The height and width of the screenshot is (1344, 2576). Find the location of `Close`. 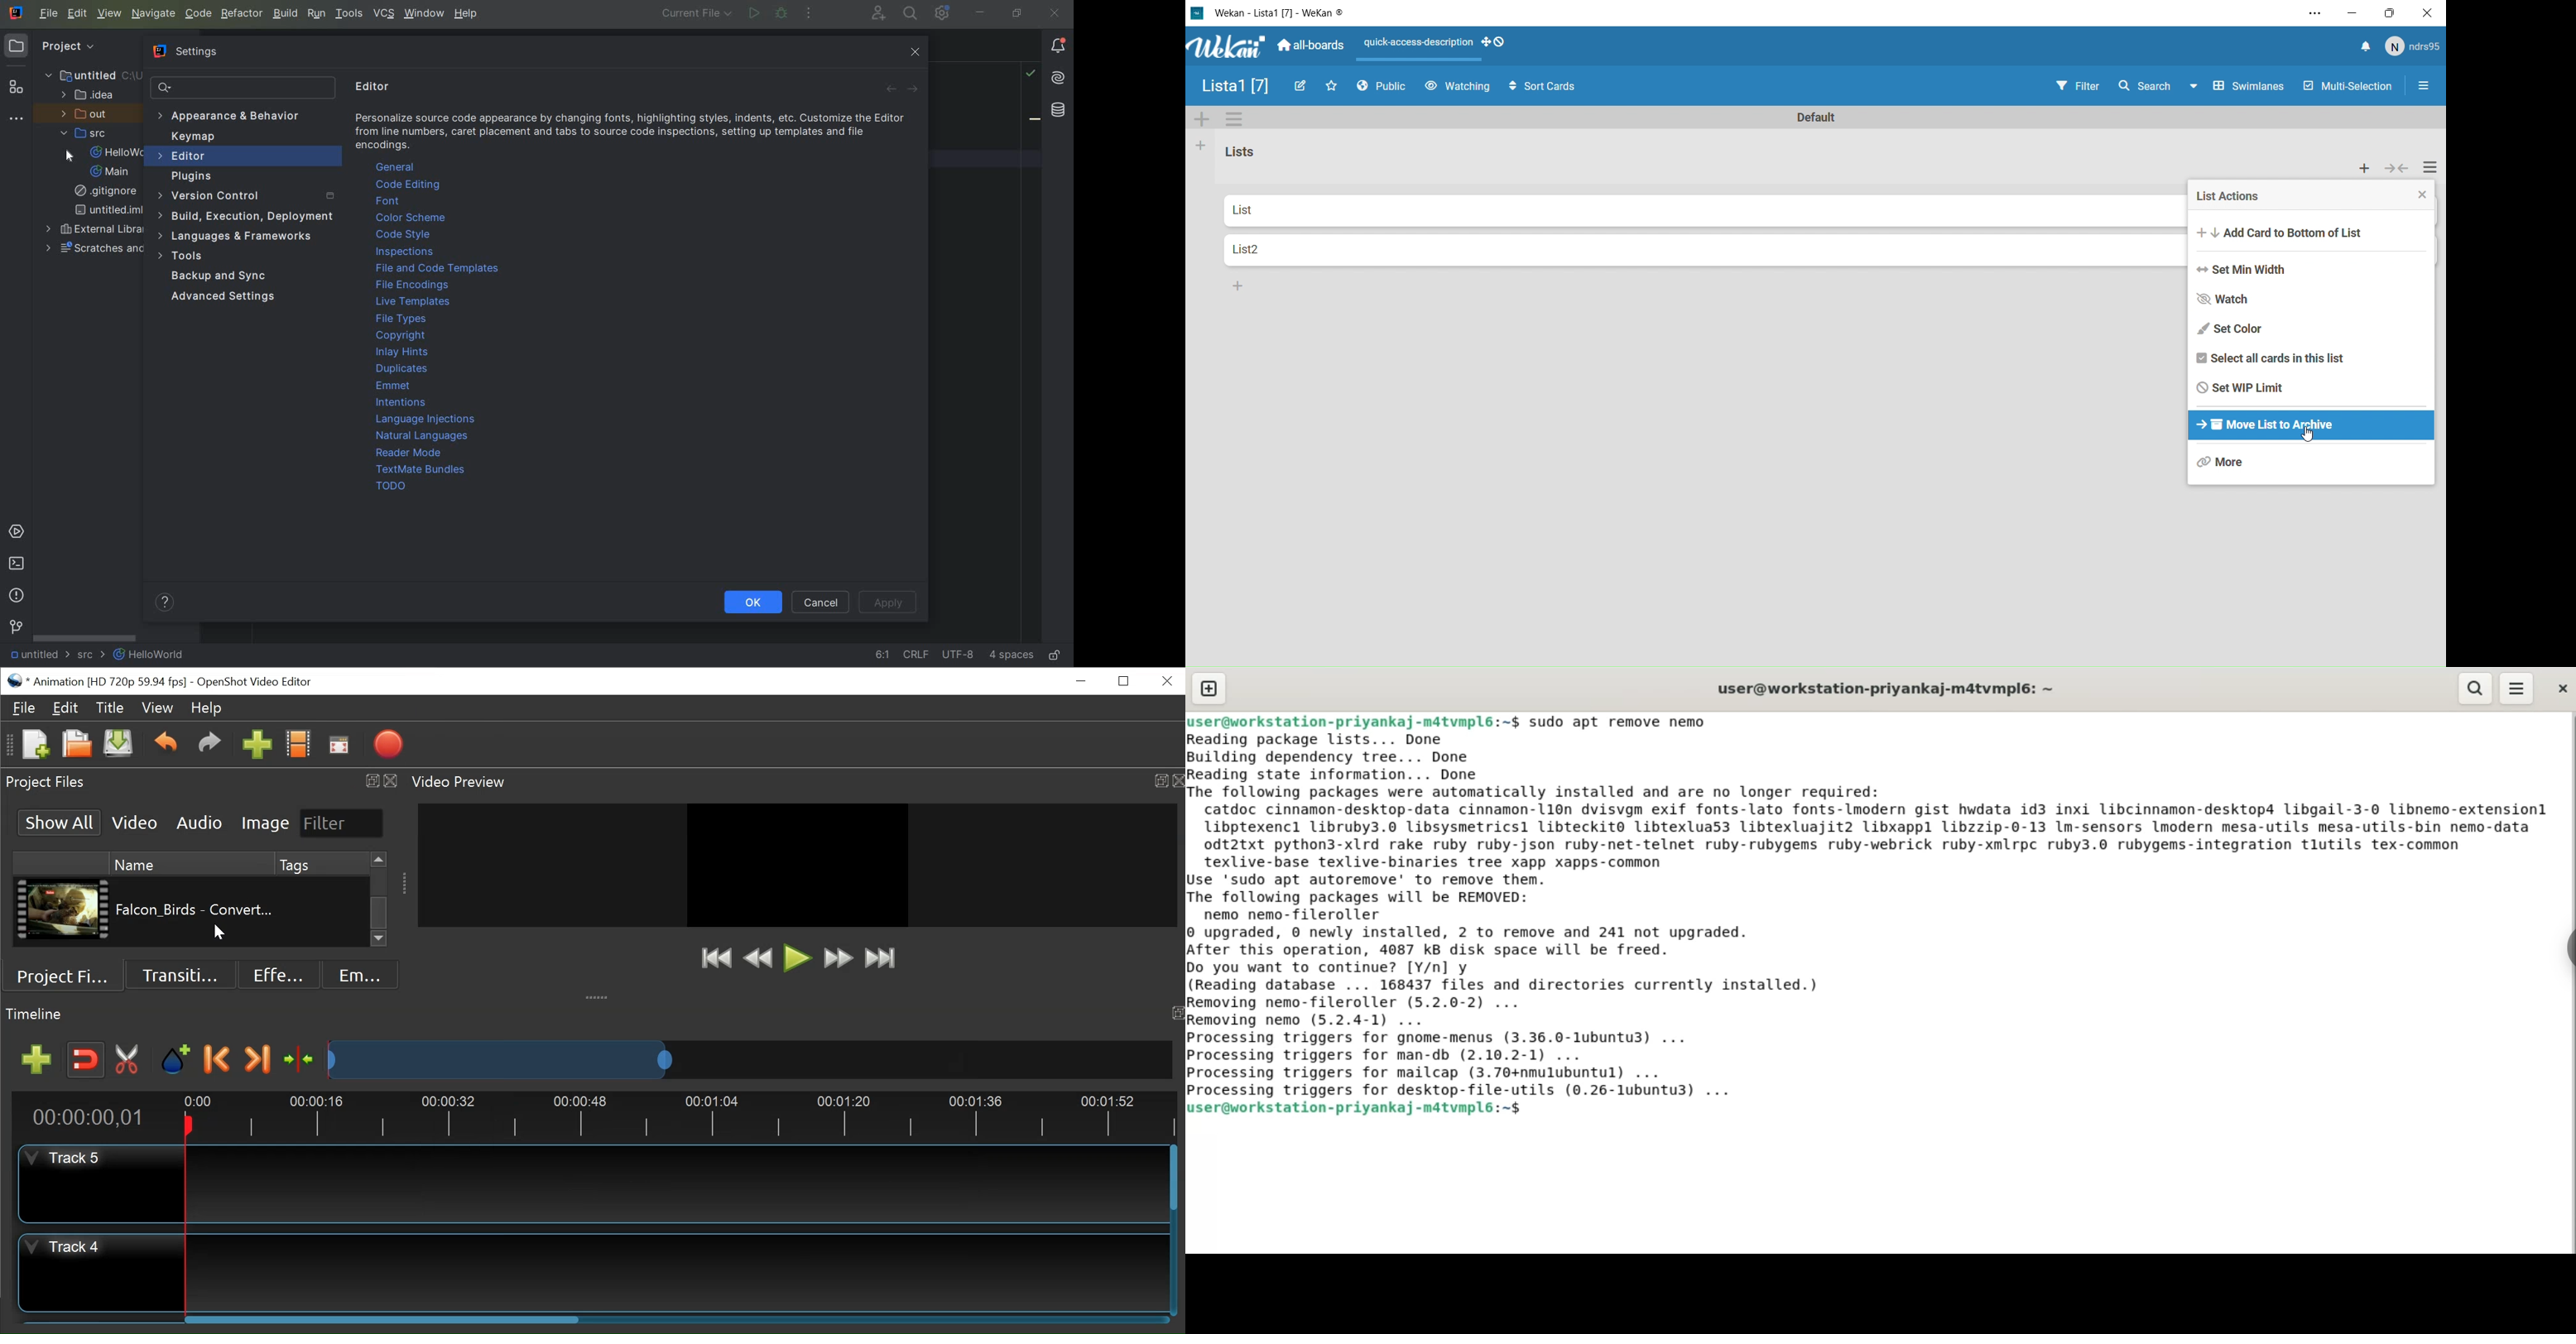

Close is located at coordinates (1166, 681).